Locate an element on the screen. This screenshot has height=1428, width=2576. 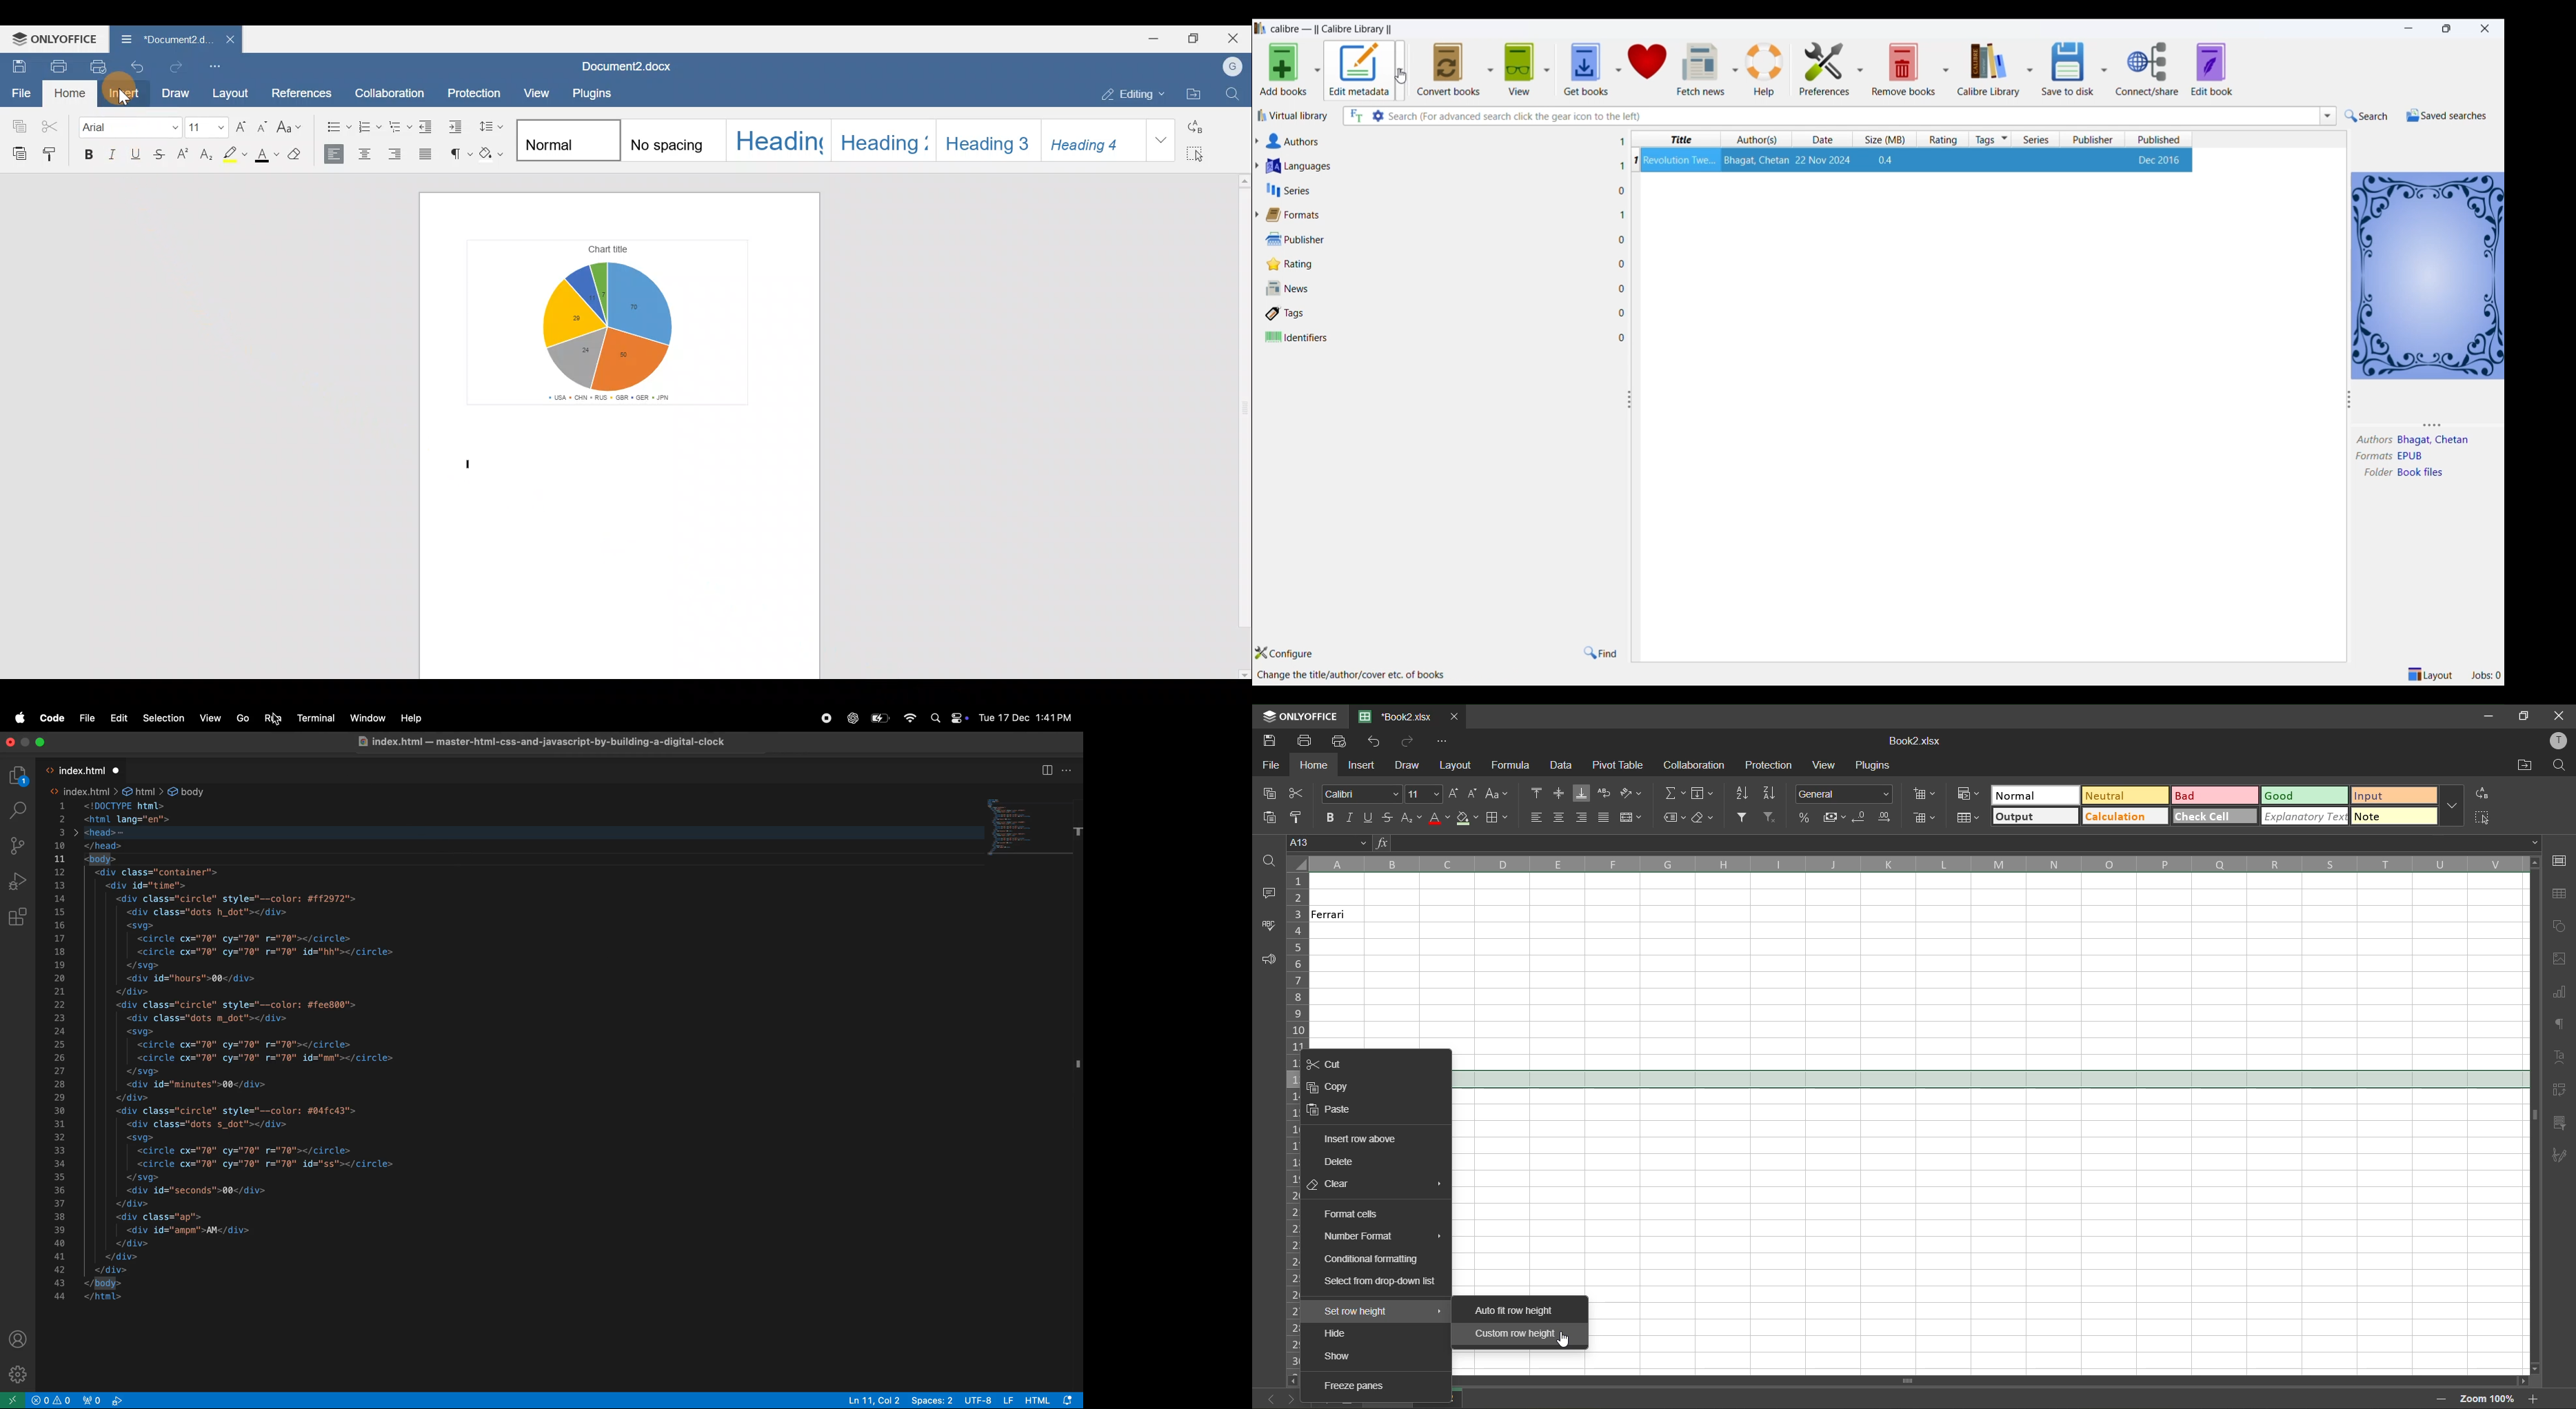
select from drop down list is located at coordinates (1385, 1280).